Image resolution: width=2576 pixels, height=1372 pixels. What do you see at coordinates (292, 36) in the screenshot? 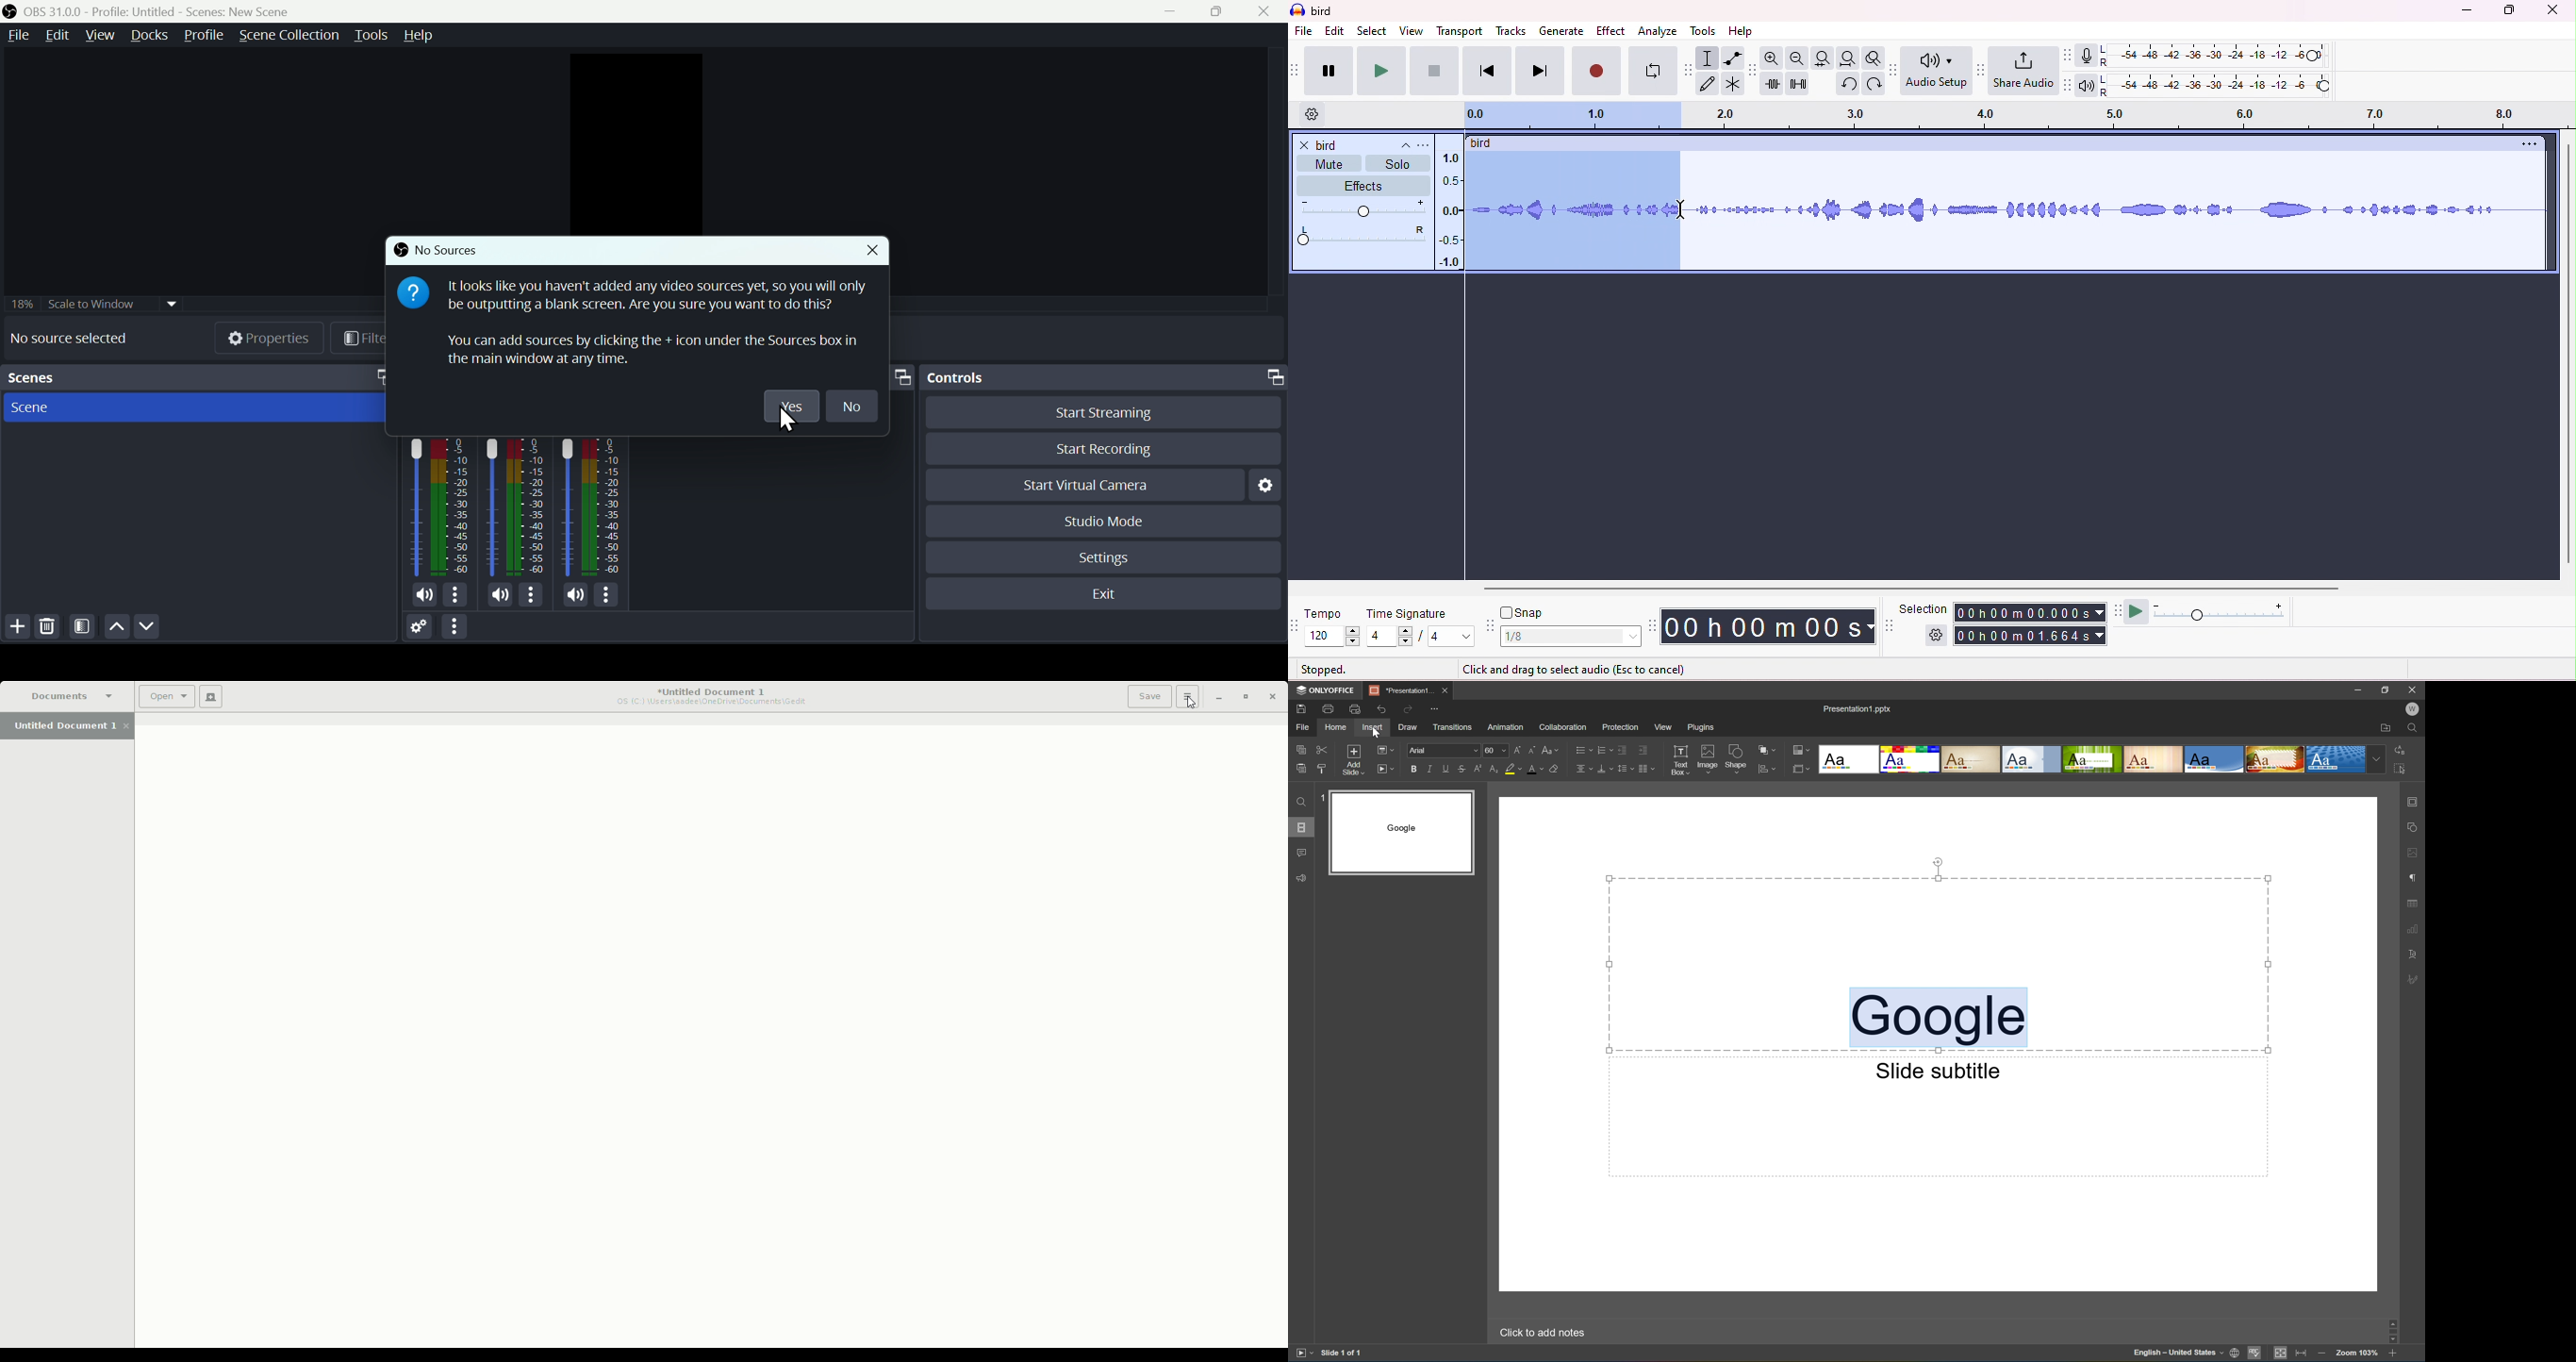
I see `Scene collection` at bounding box center [292, 36].